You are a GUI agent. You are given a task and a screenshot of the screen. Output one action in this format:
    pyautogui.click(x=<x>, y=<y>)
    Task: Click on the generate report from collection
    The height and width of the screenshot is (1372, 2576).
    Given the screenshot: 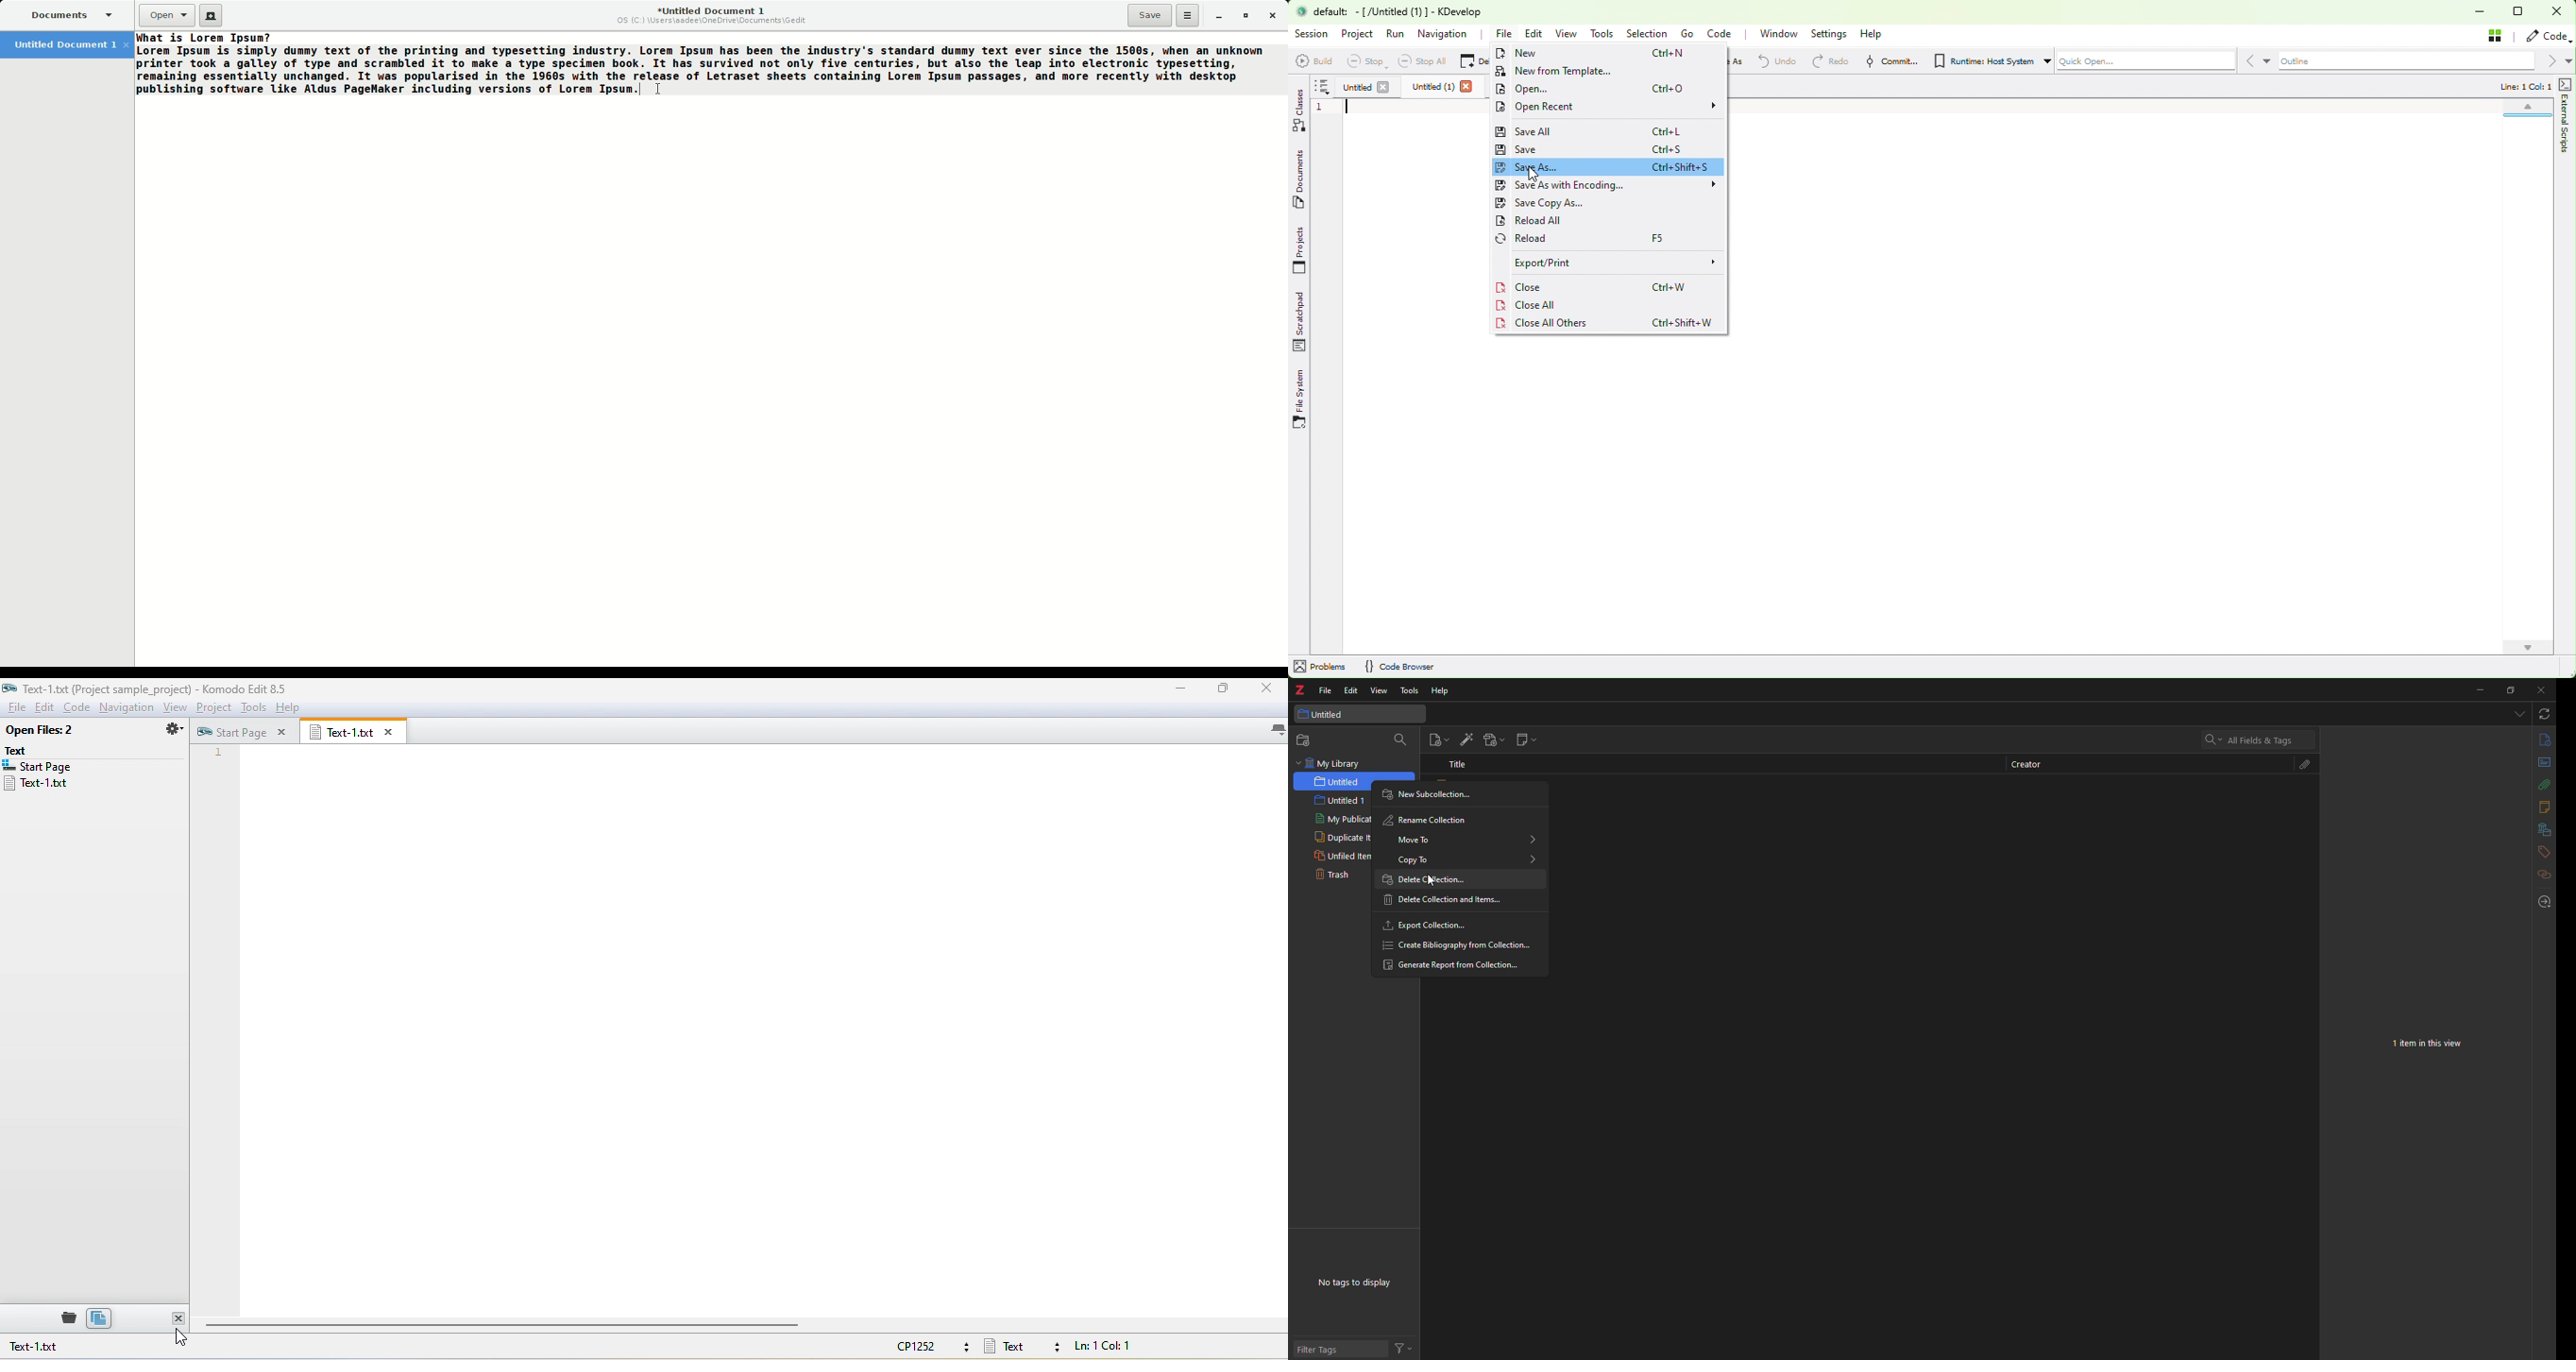 What is the action you would take?
    pyautogui.click(x=1448, y=967)
    